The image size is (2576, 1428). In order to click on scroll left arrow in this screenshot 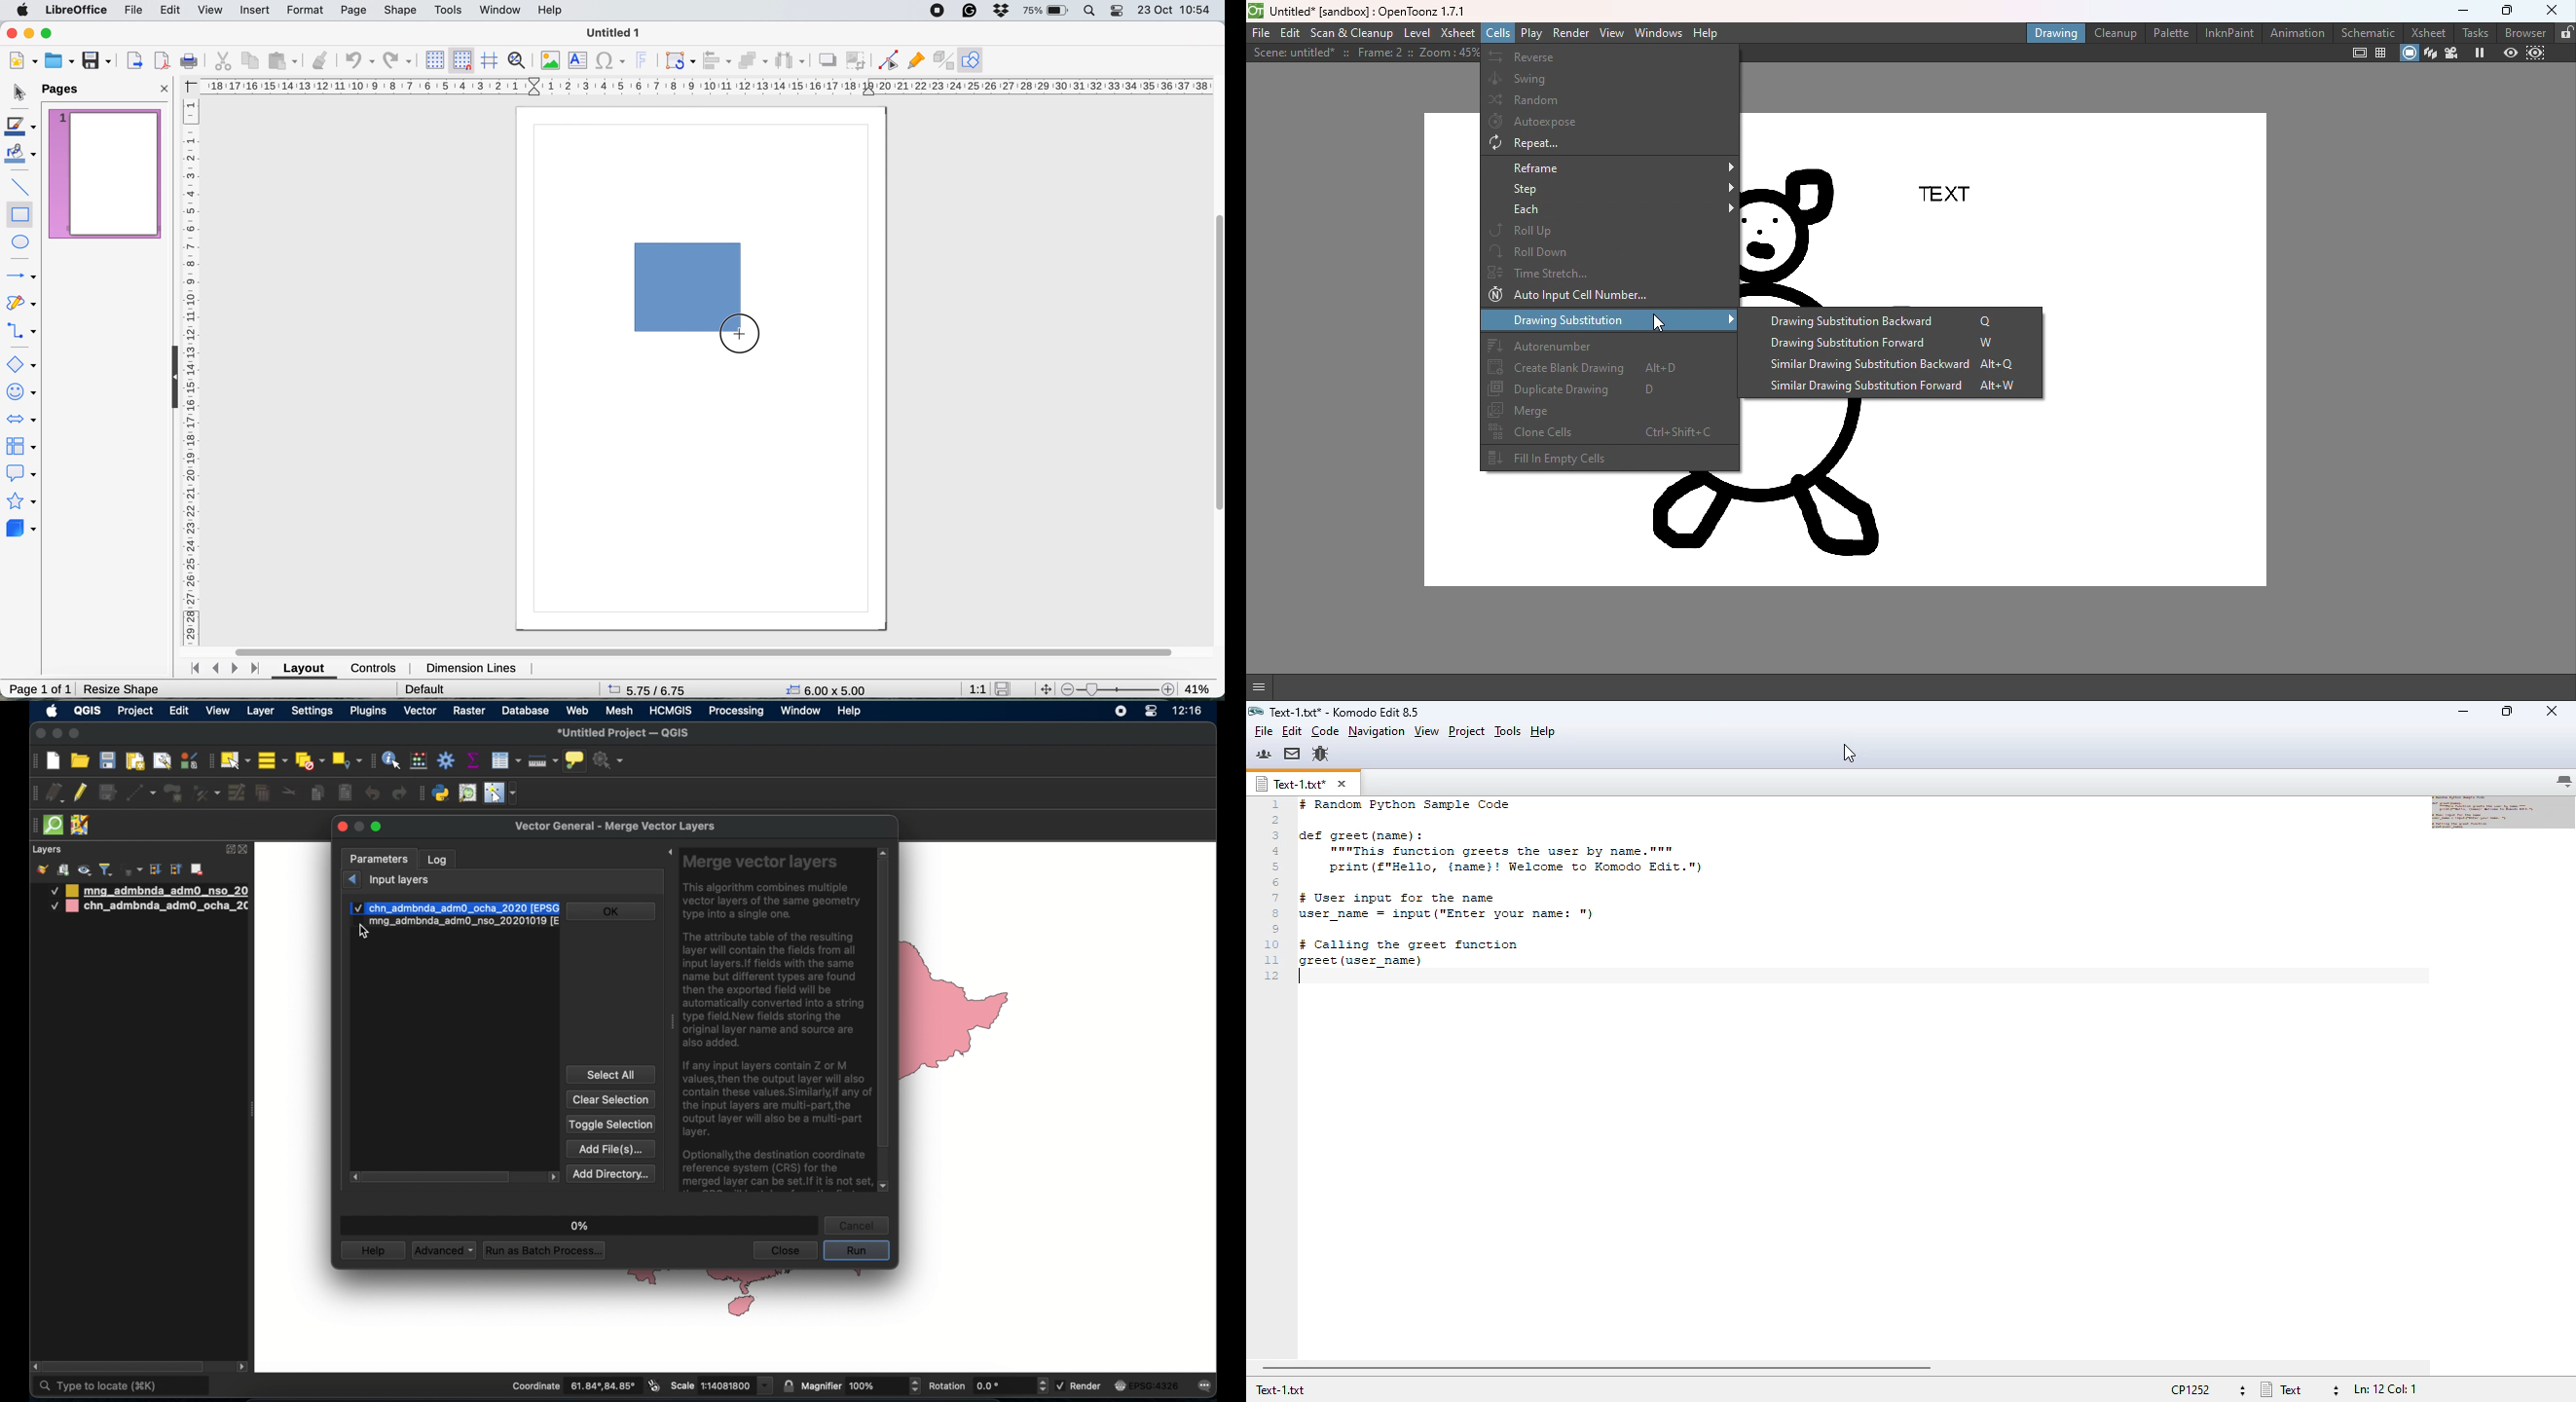, I will do `click(554, 1177)`.